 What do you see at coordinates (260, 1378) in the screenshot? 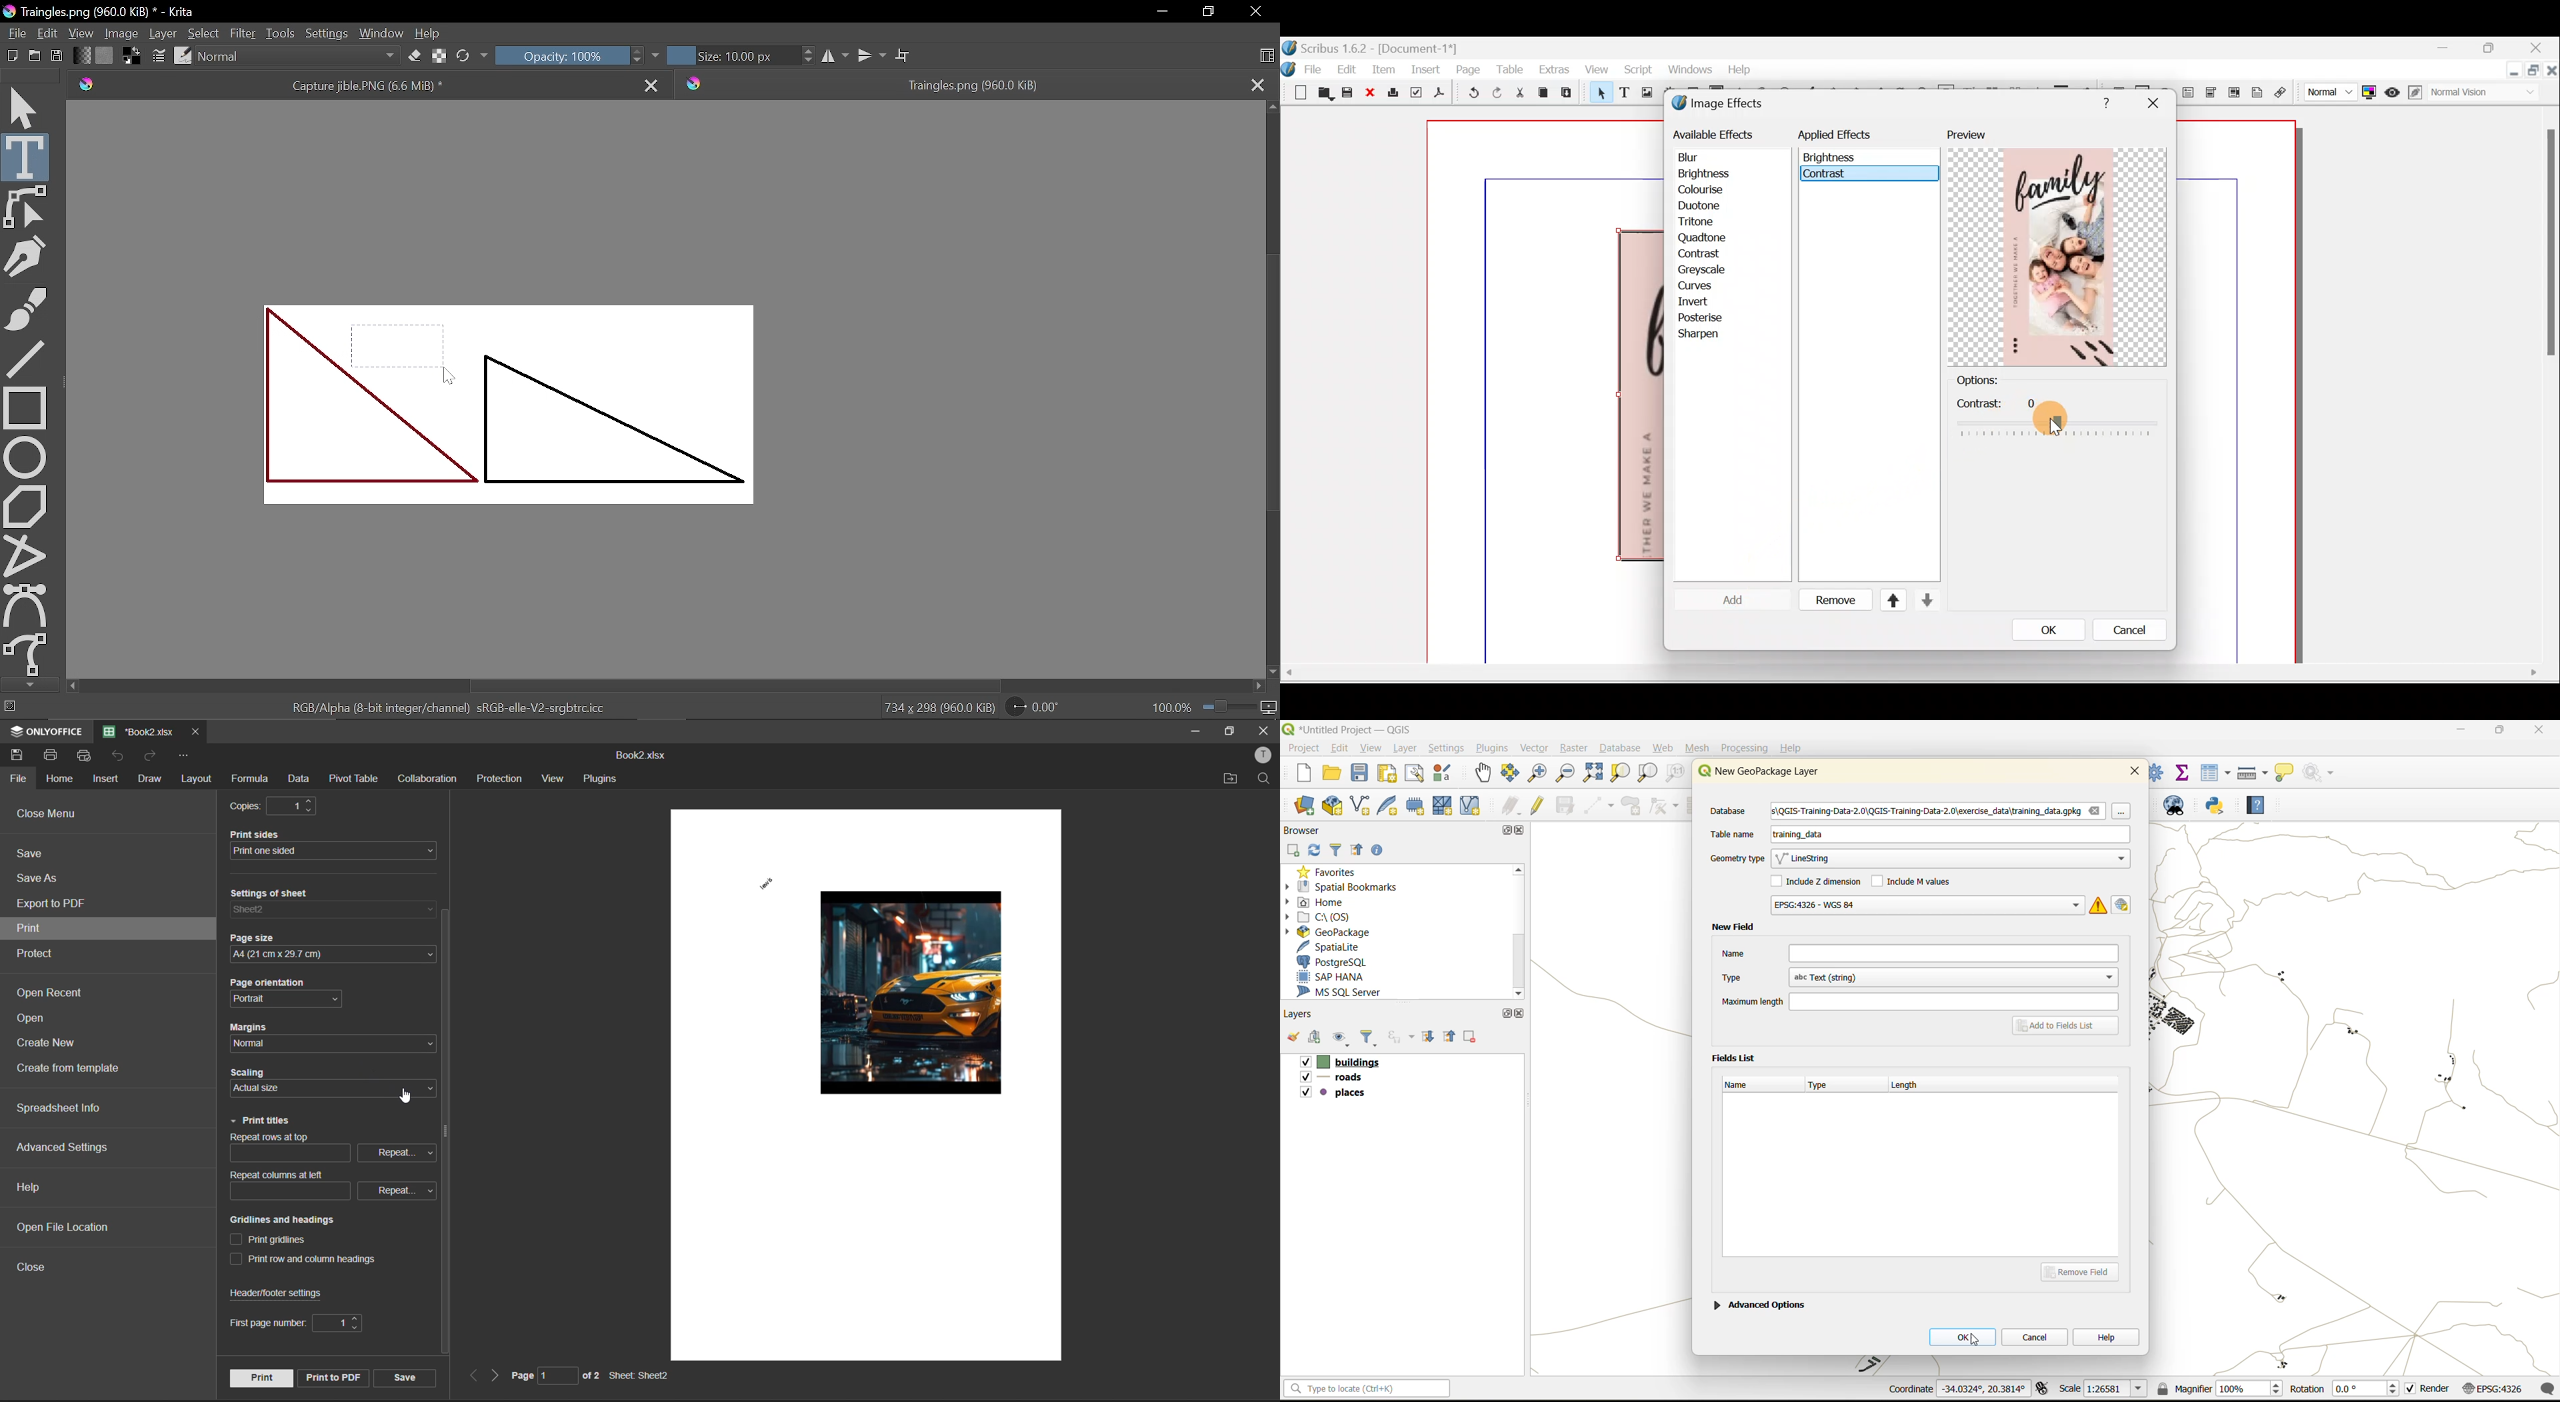
I see `print` at bounding box center [260, 1378].